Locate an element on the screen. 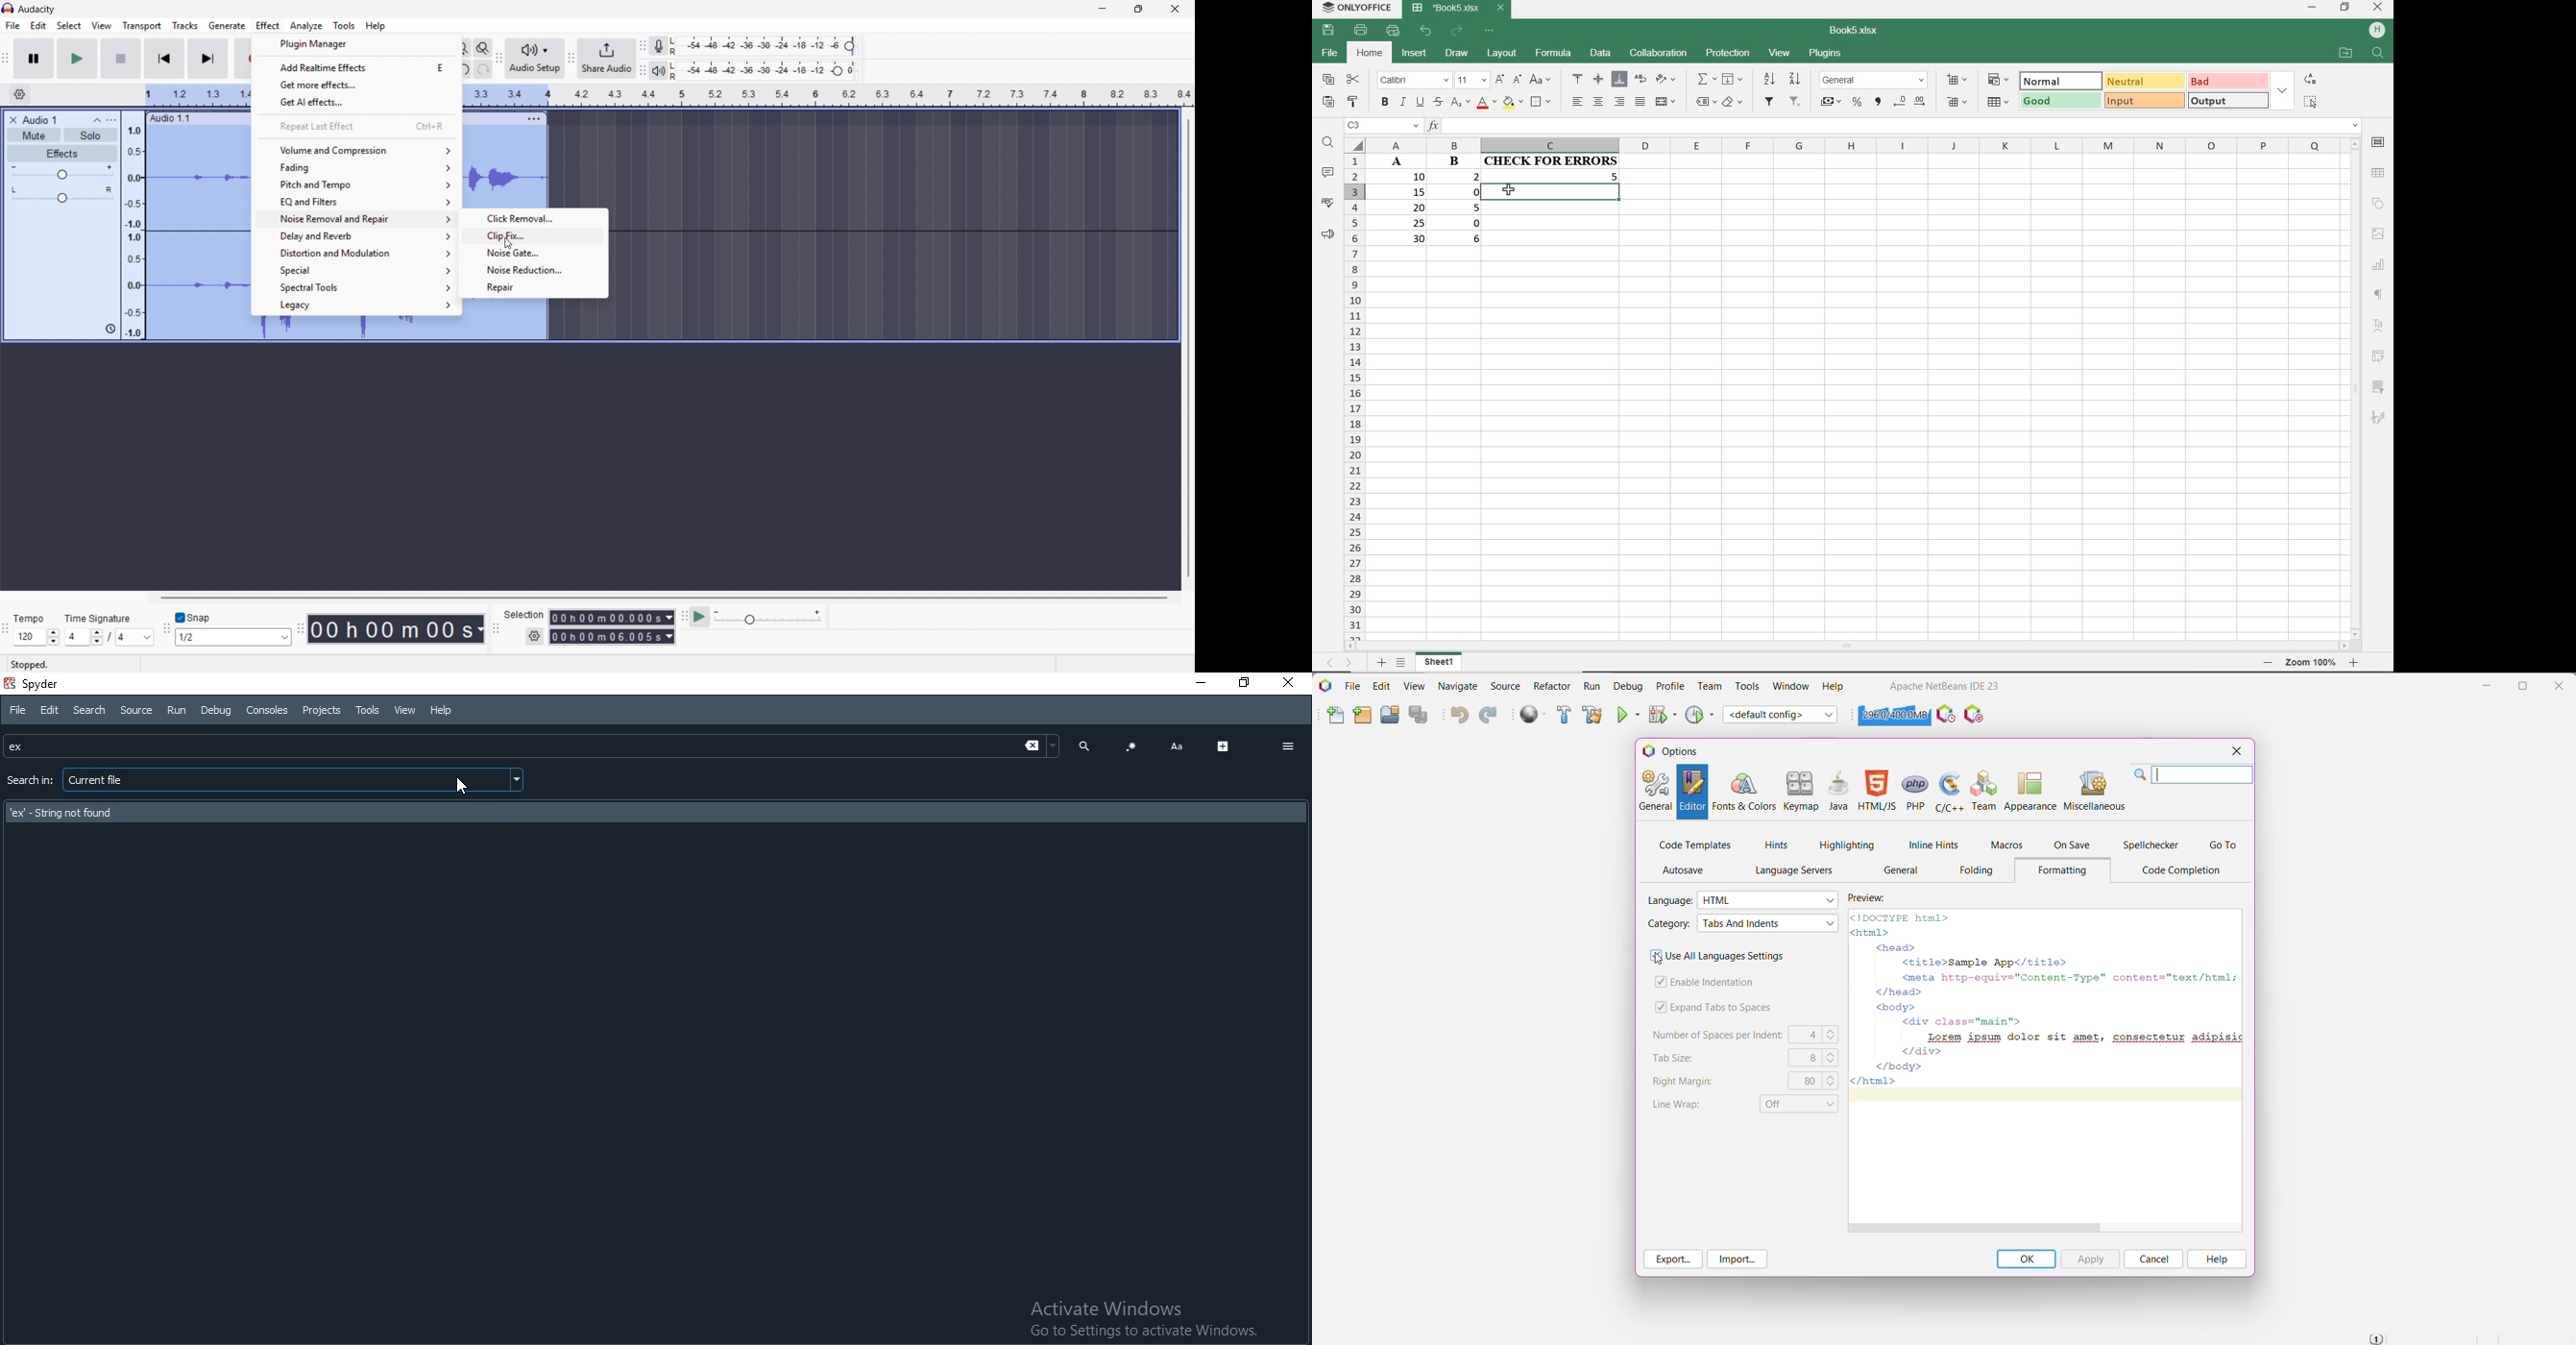 This screenshot has width=2576, height=1372. PIVOT TABLE is located at coordinates (2377, 357).